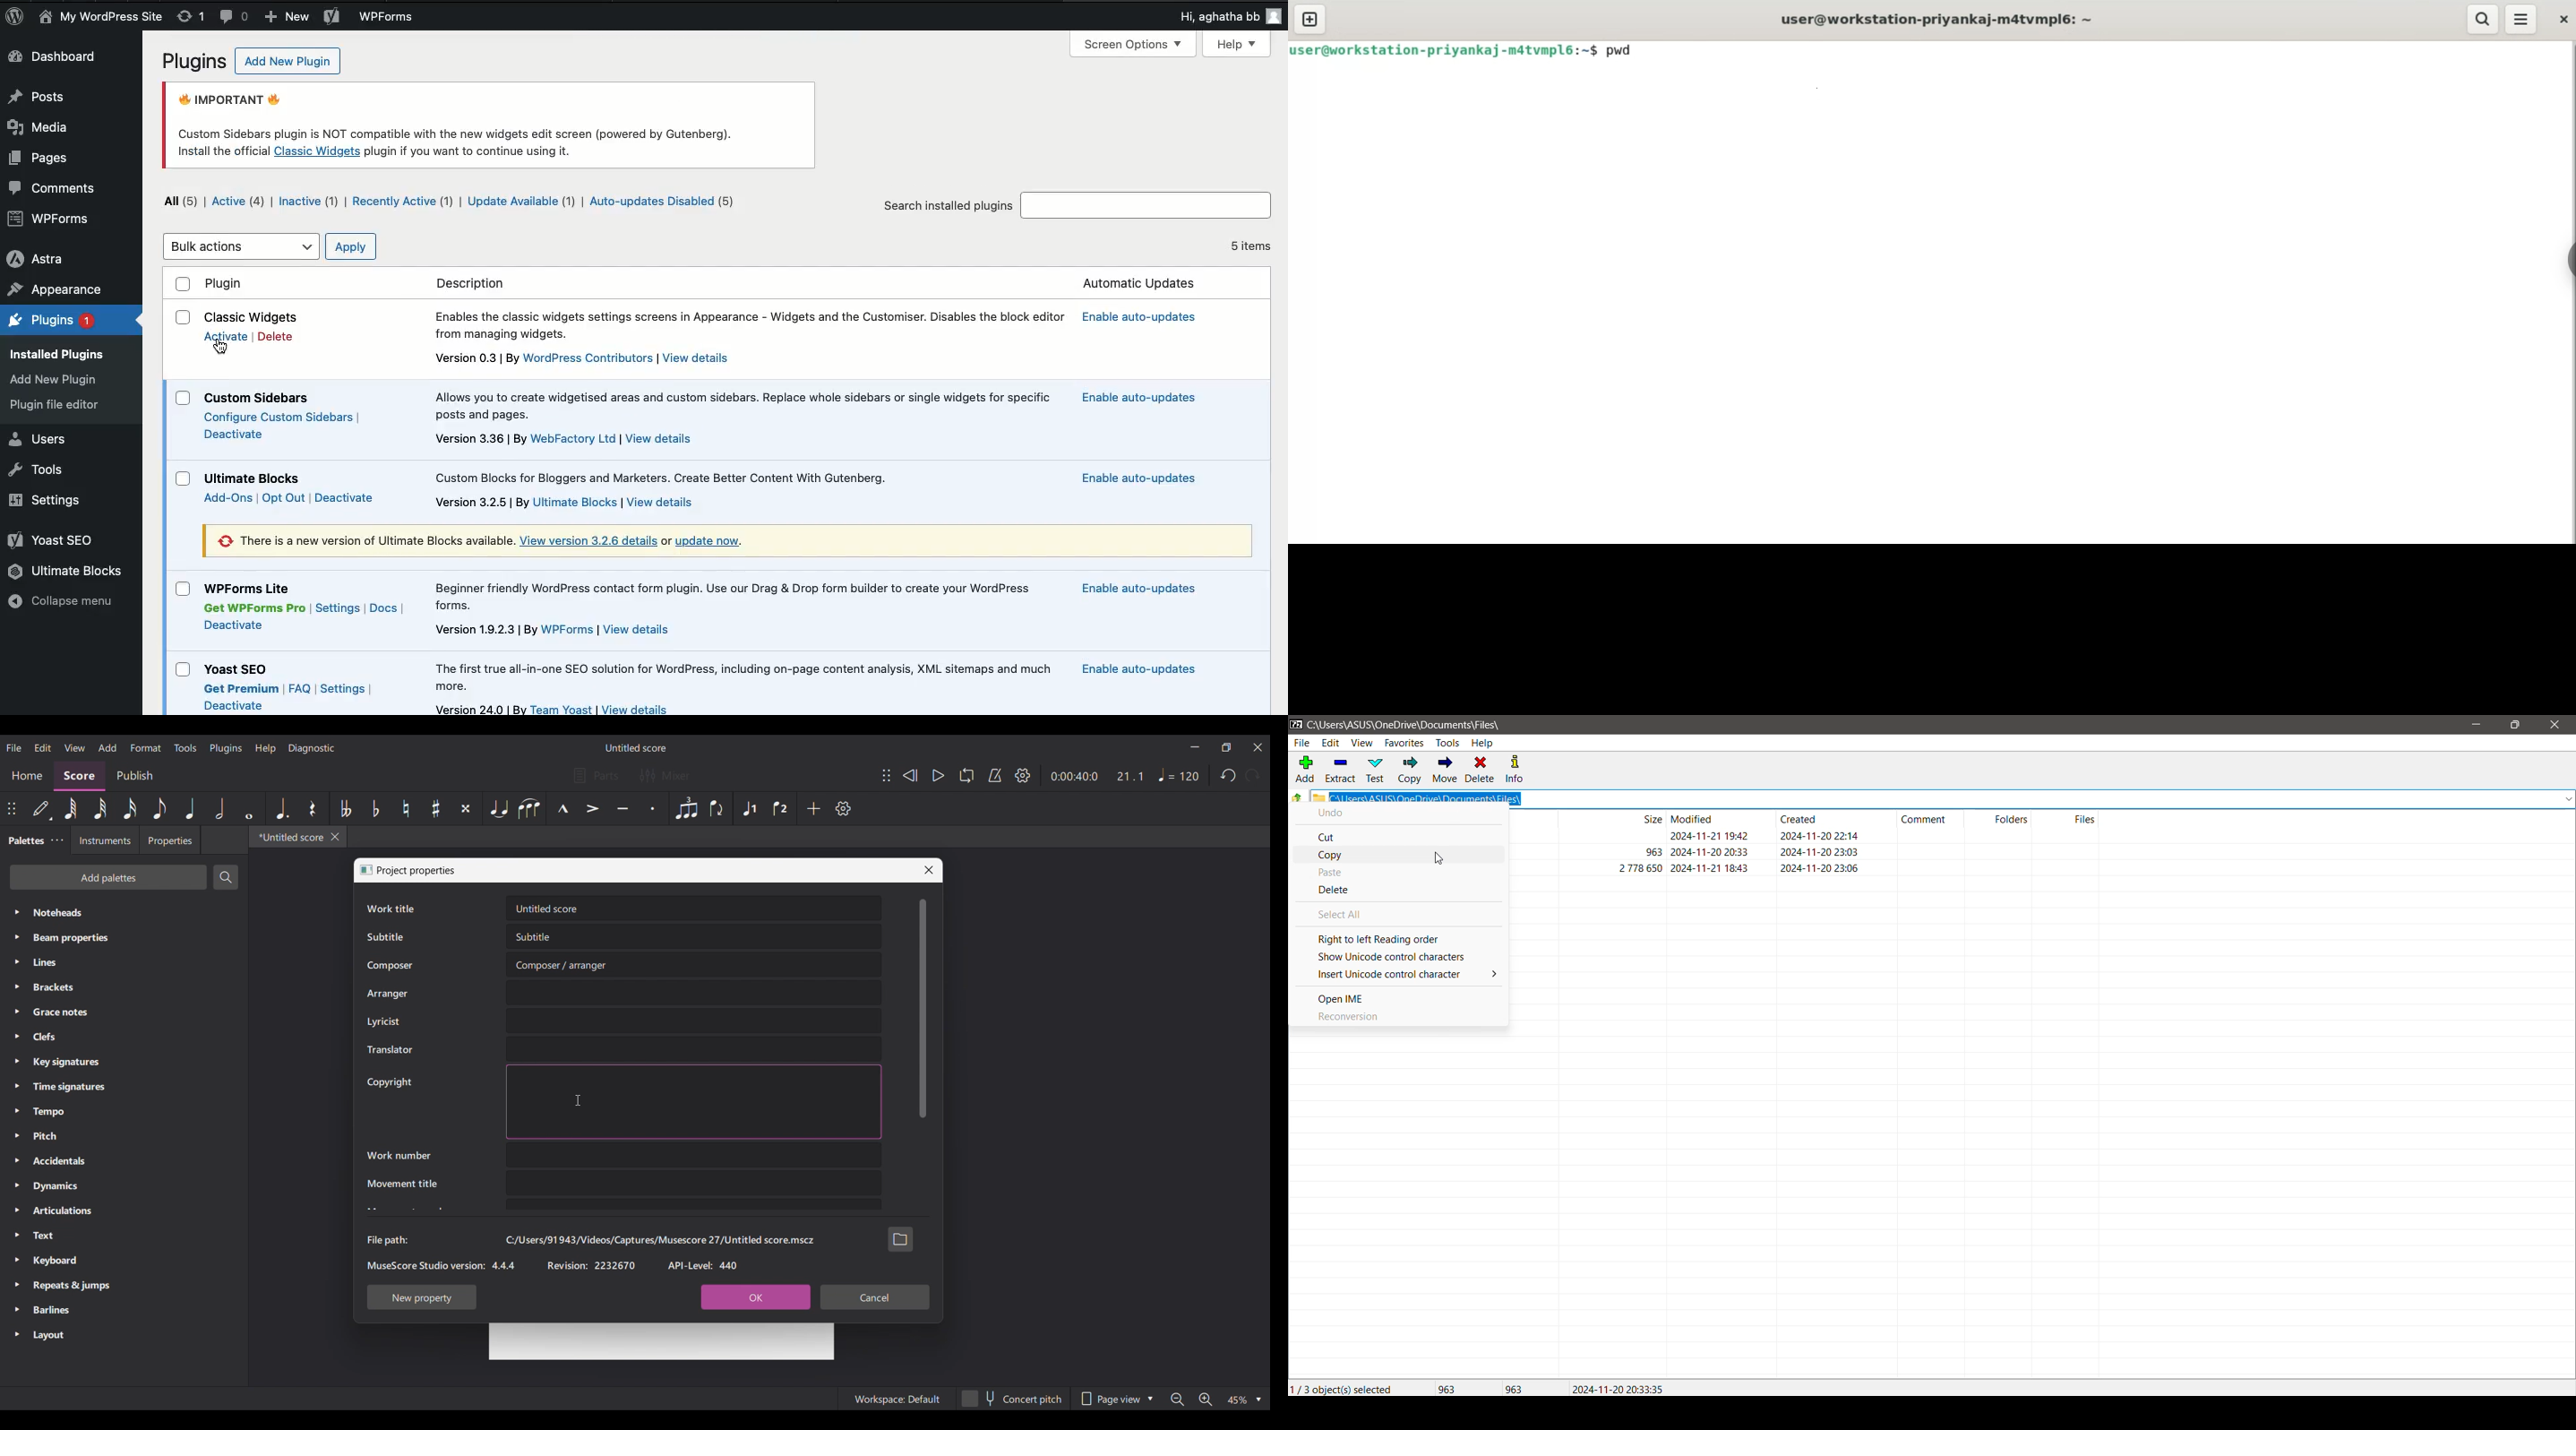  Describe the element at coordinates (1692, 819) in the screenshot. I see `modified` at that location.